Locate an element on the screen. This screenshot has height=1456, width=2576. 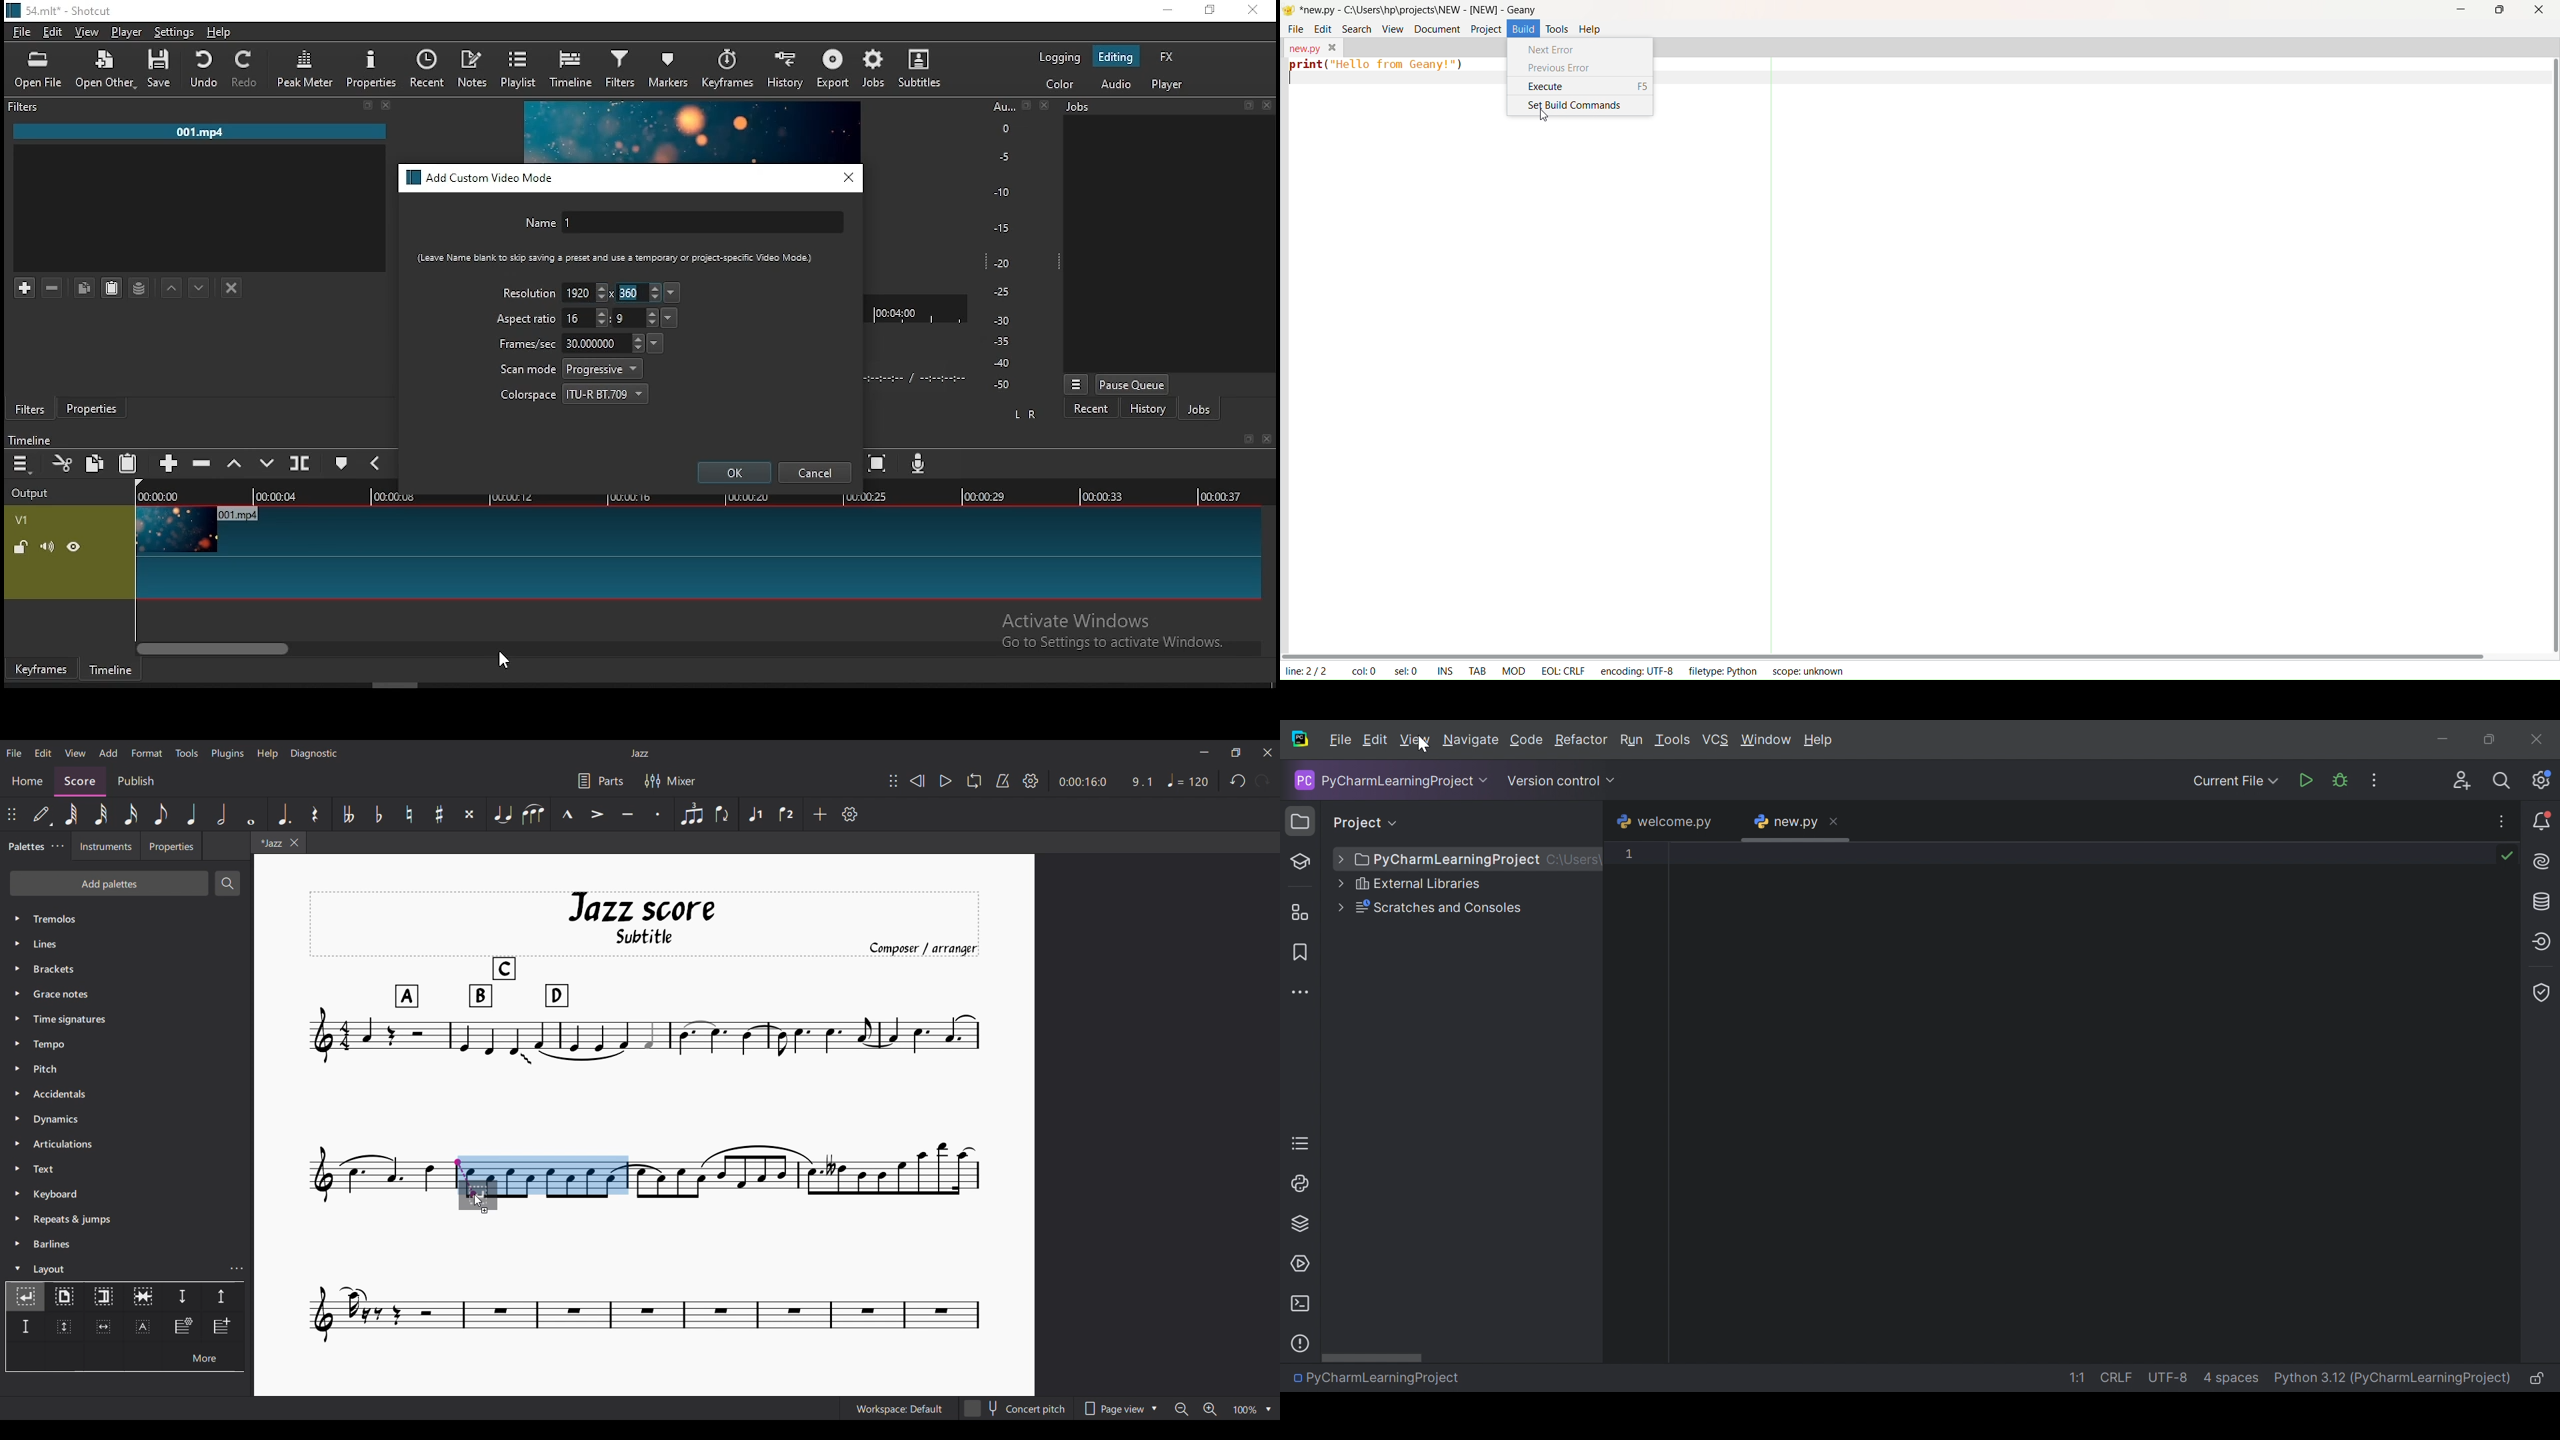
open file is located at coordinates (38, 71).